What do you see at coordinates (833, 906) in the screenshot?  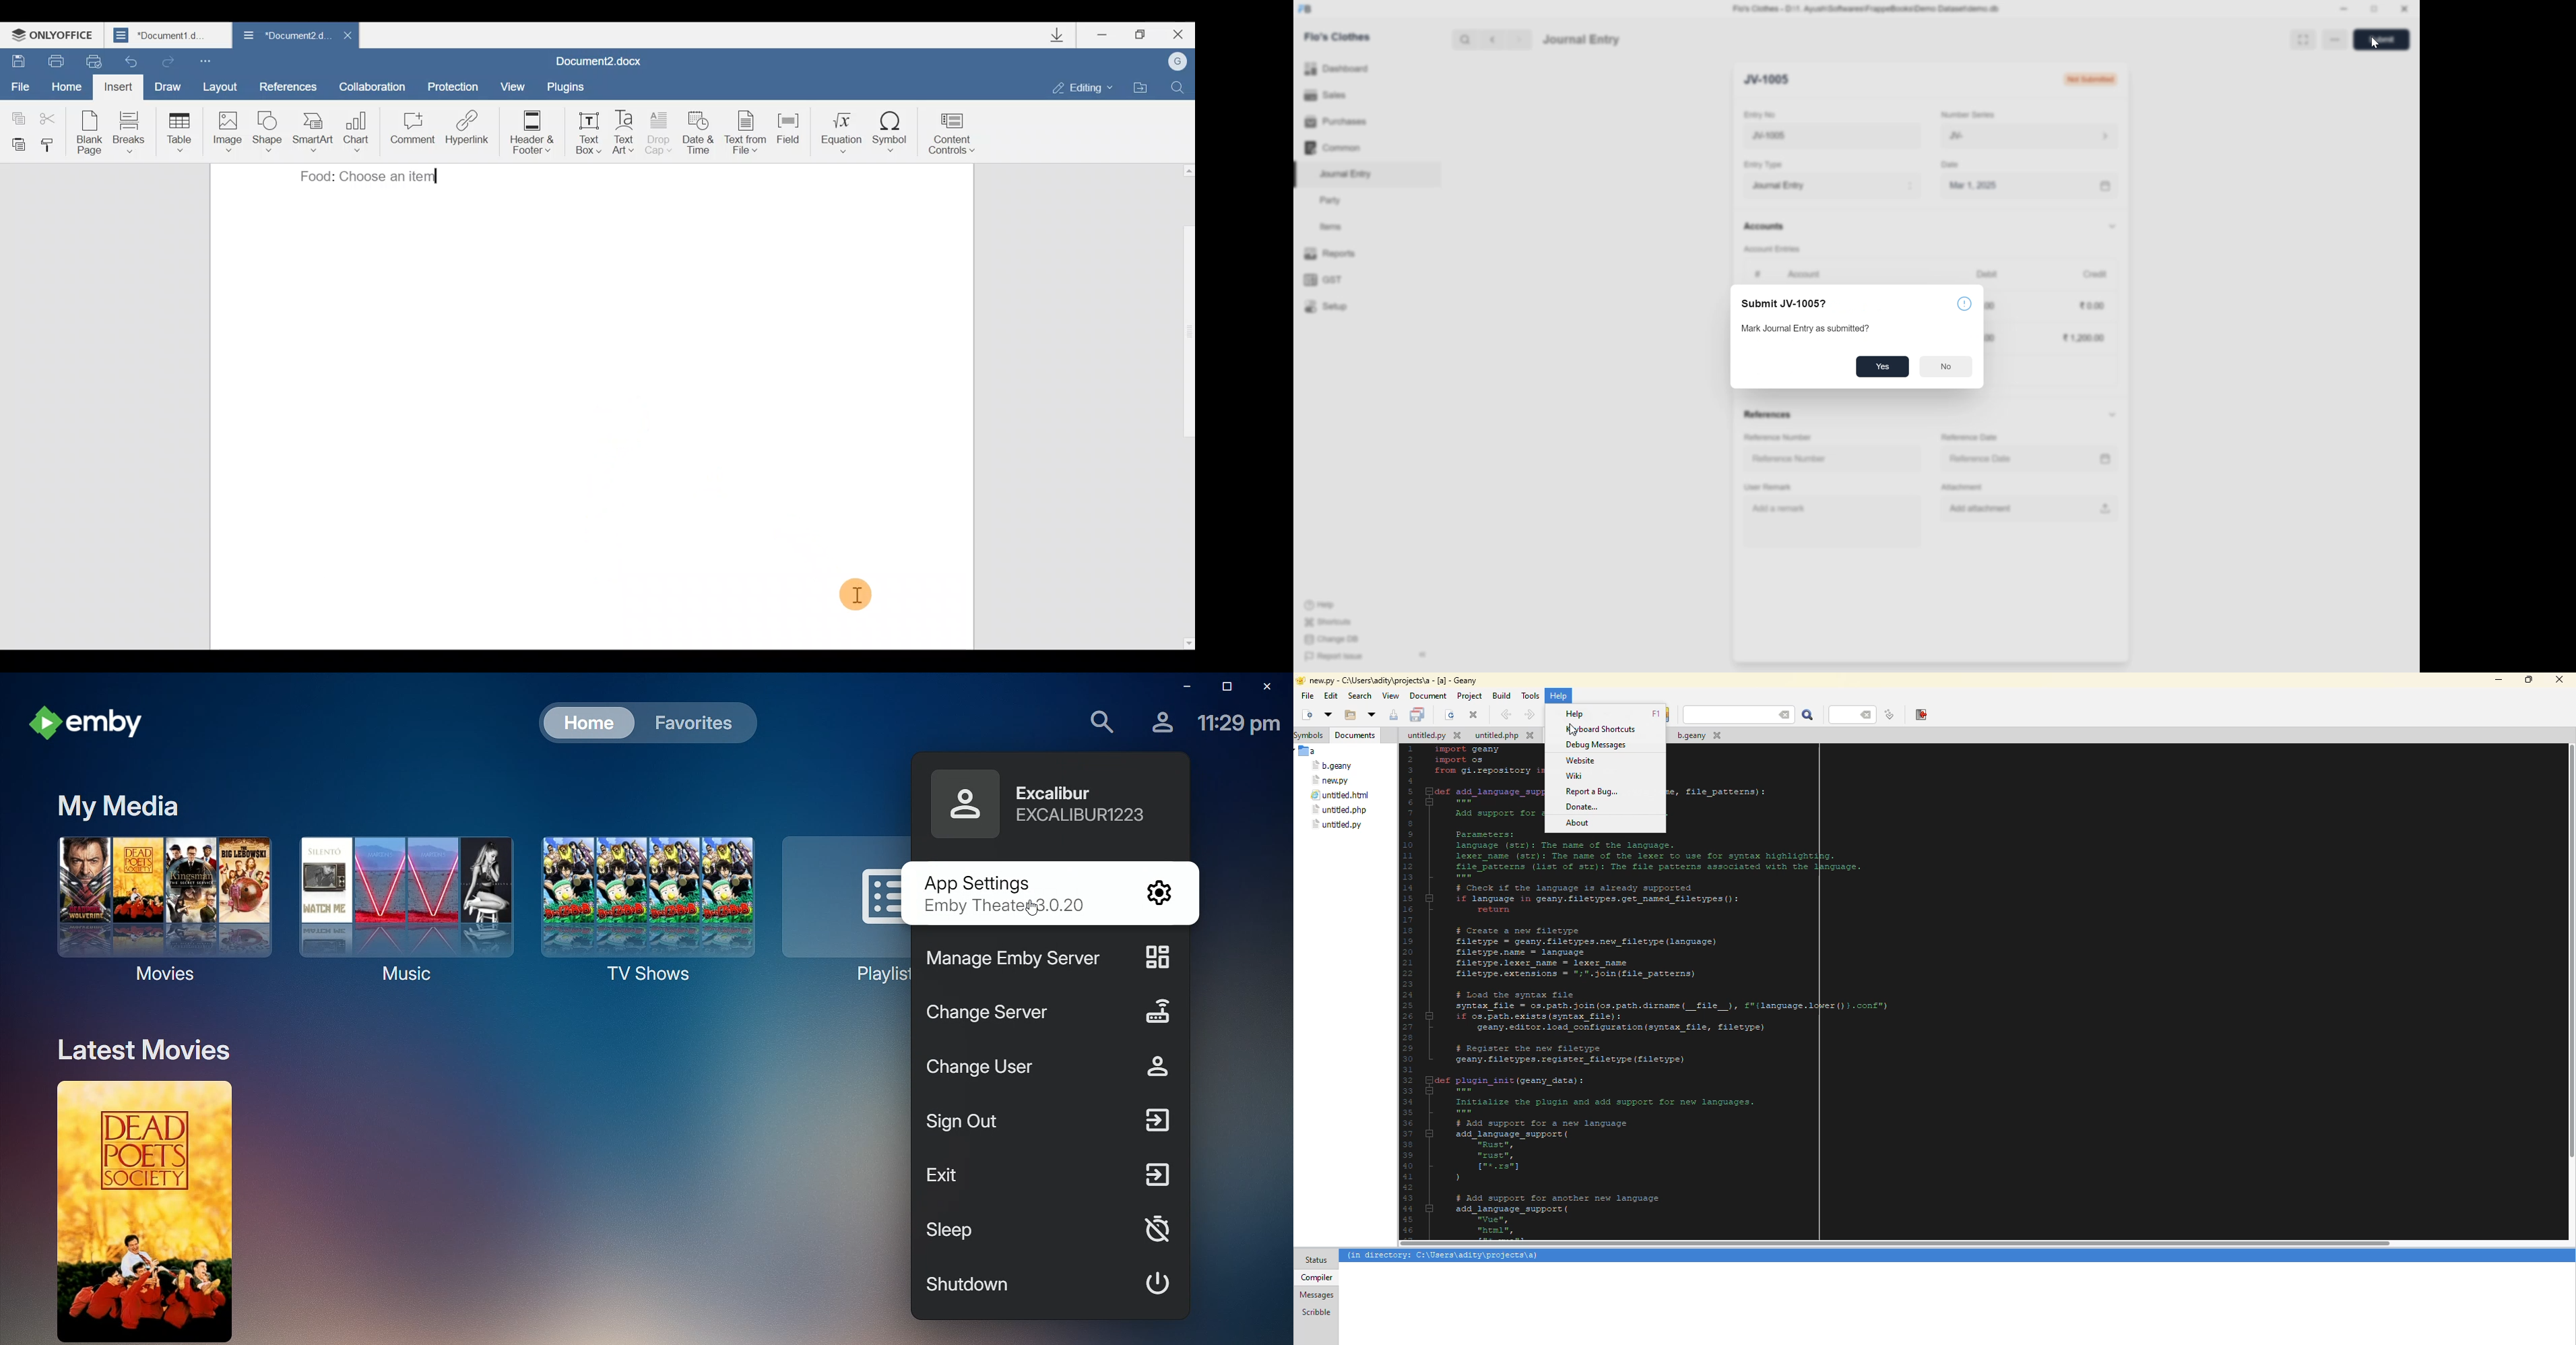 I see `Playlists` at bounding box center [833, 906].